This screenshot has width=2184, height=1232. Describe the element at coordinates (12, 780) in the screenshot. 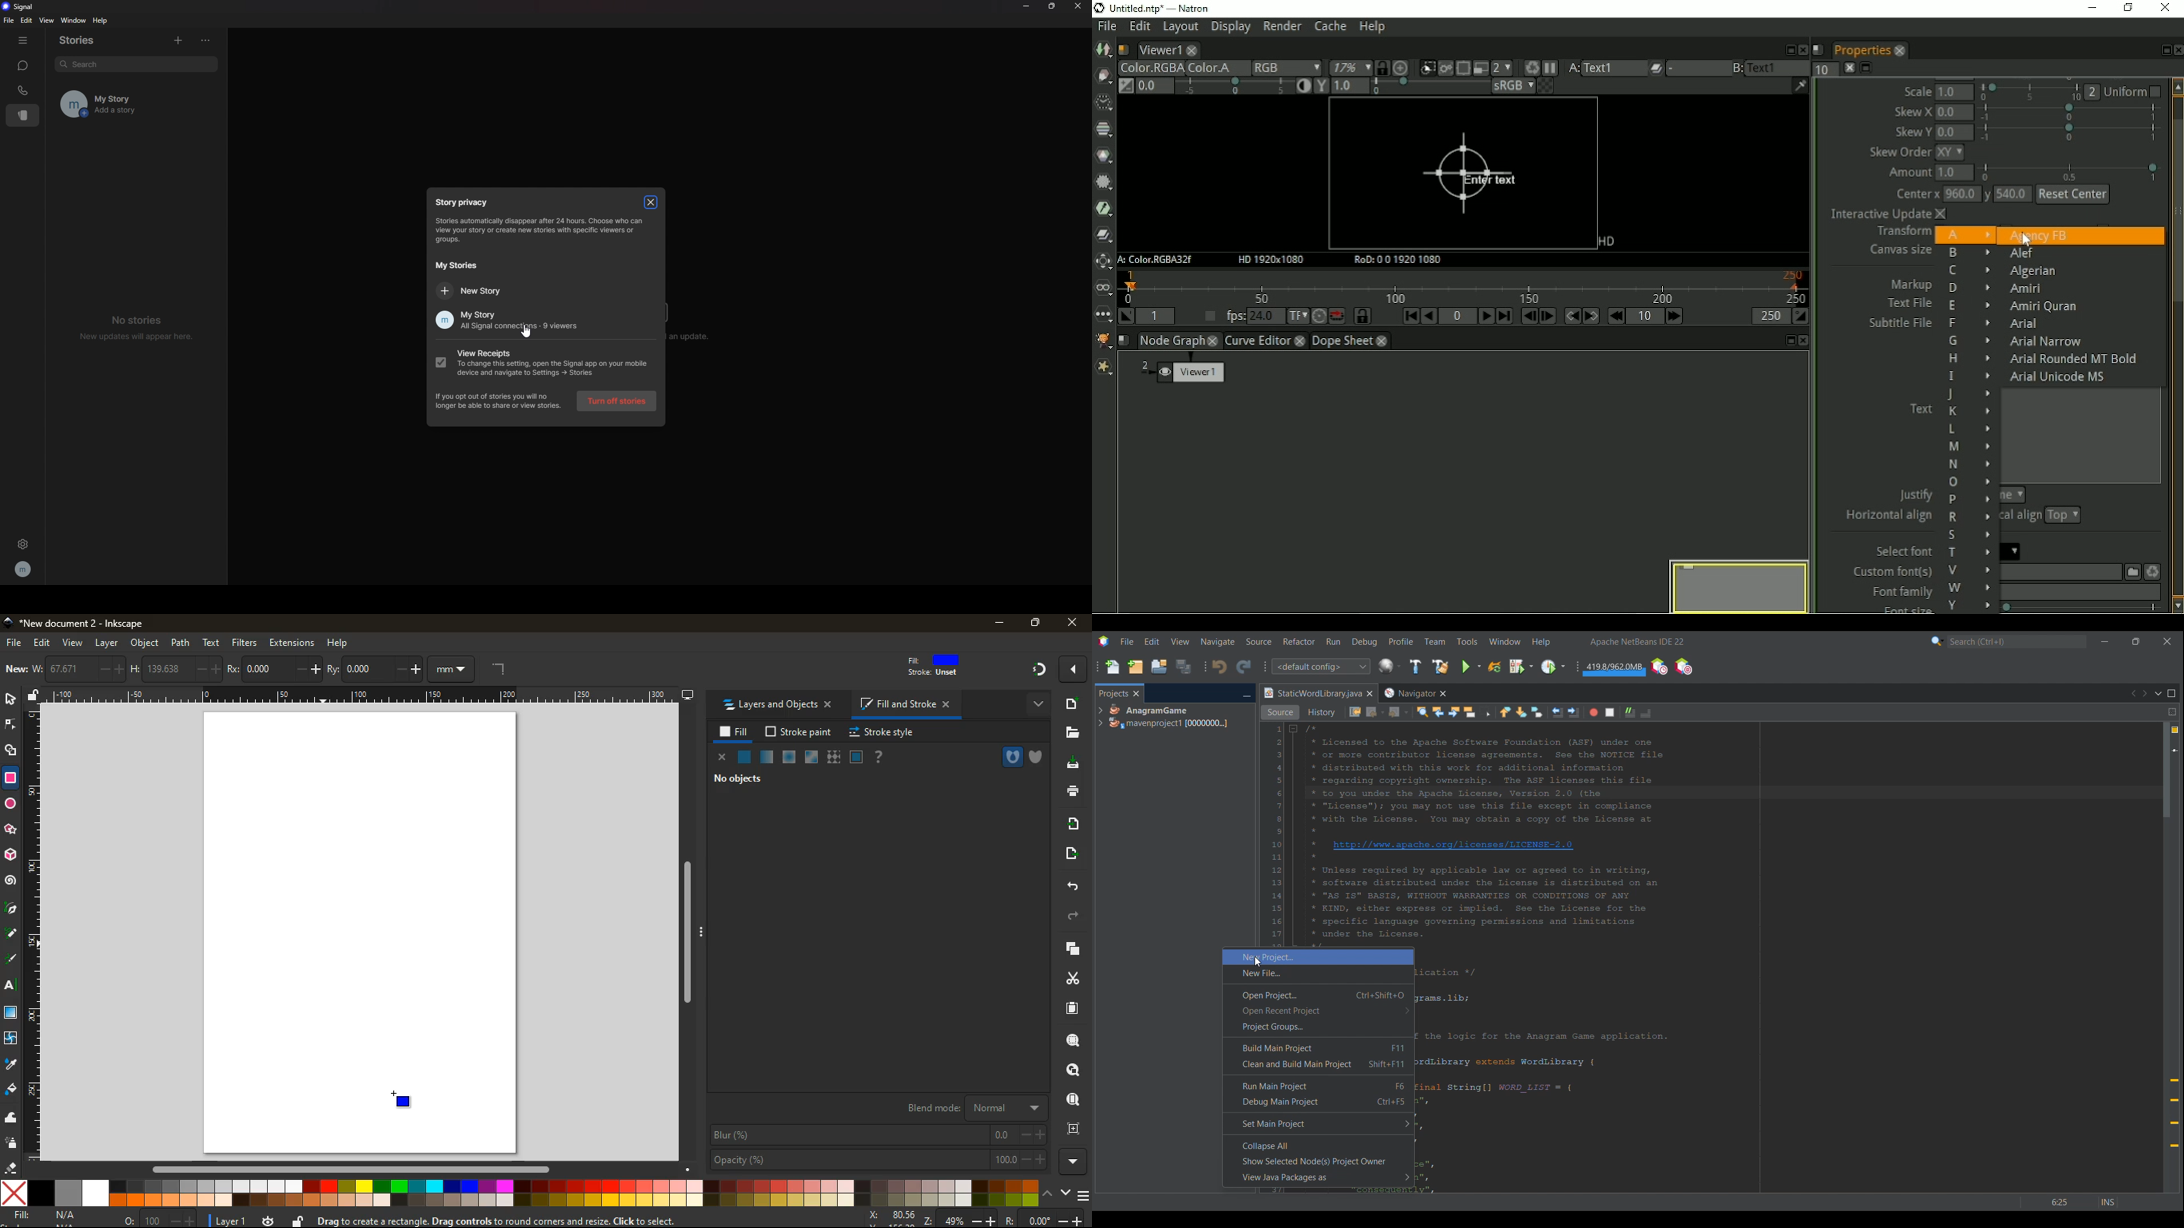

I see `rectangle tool` at that location.